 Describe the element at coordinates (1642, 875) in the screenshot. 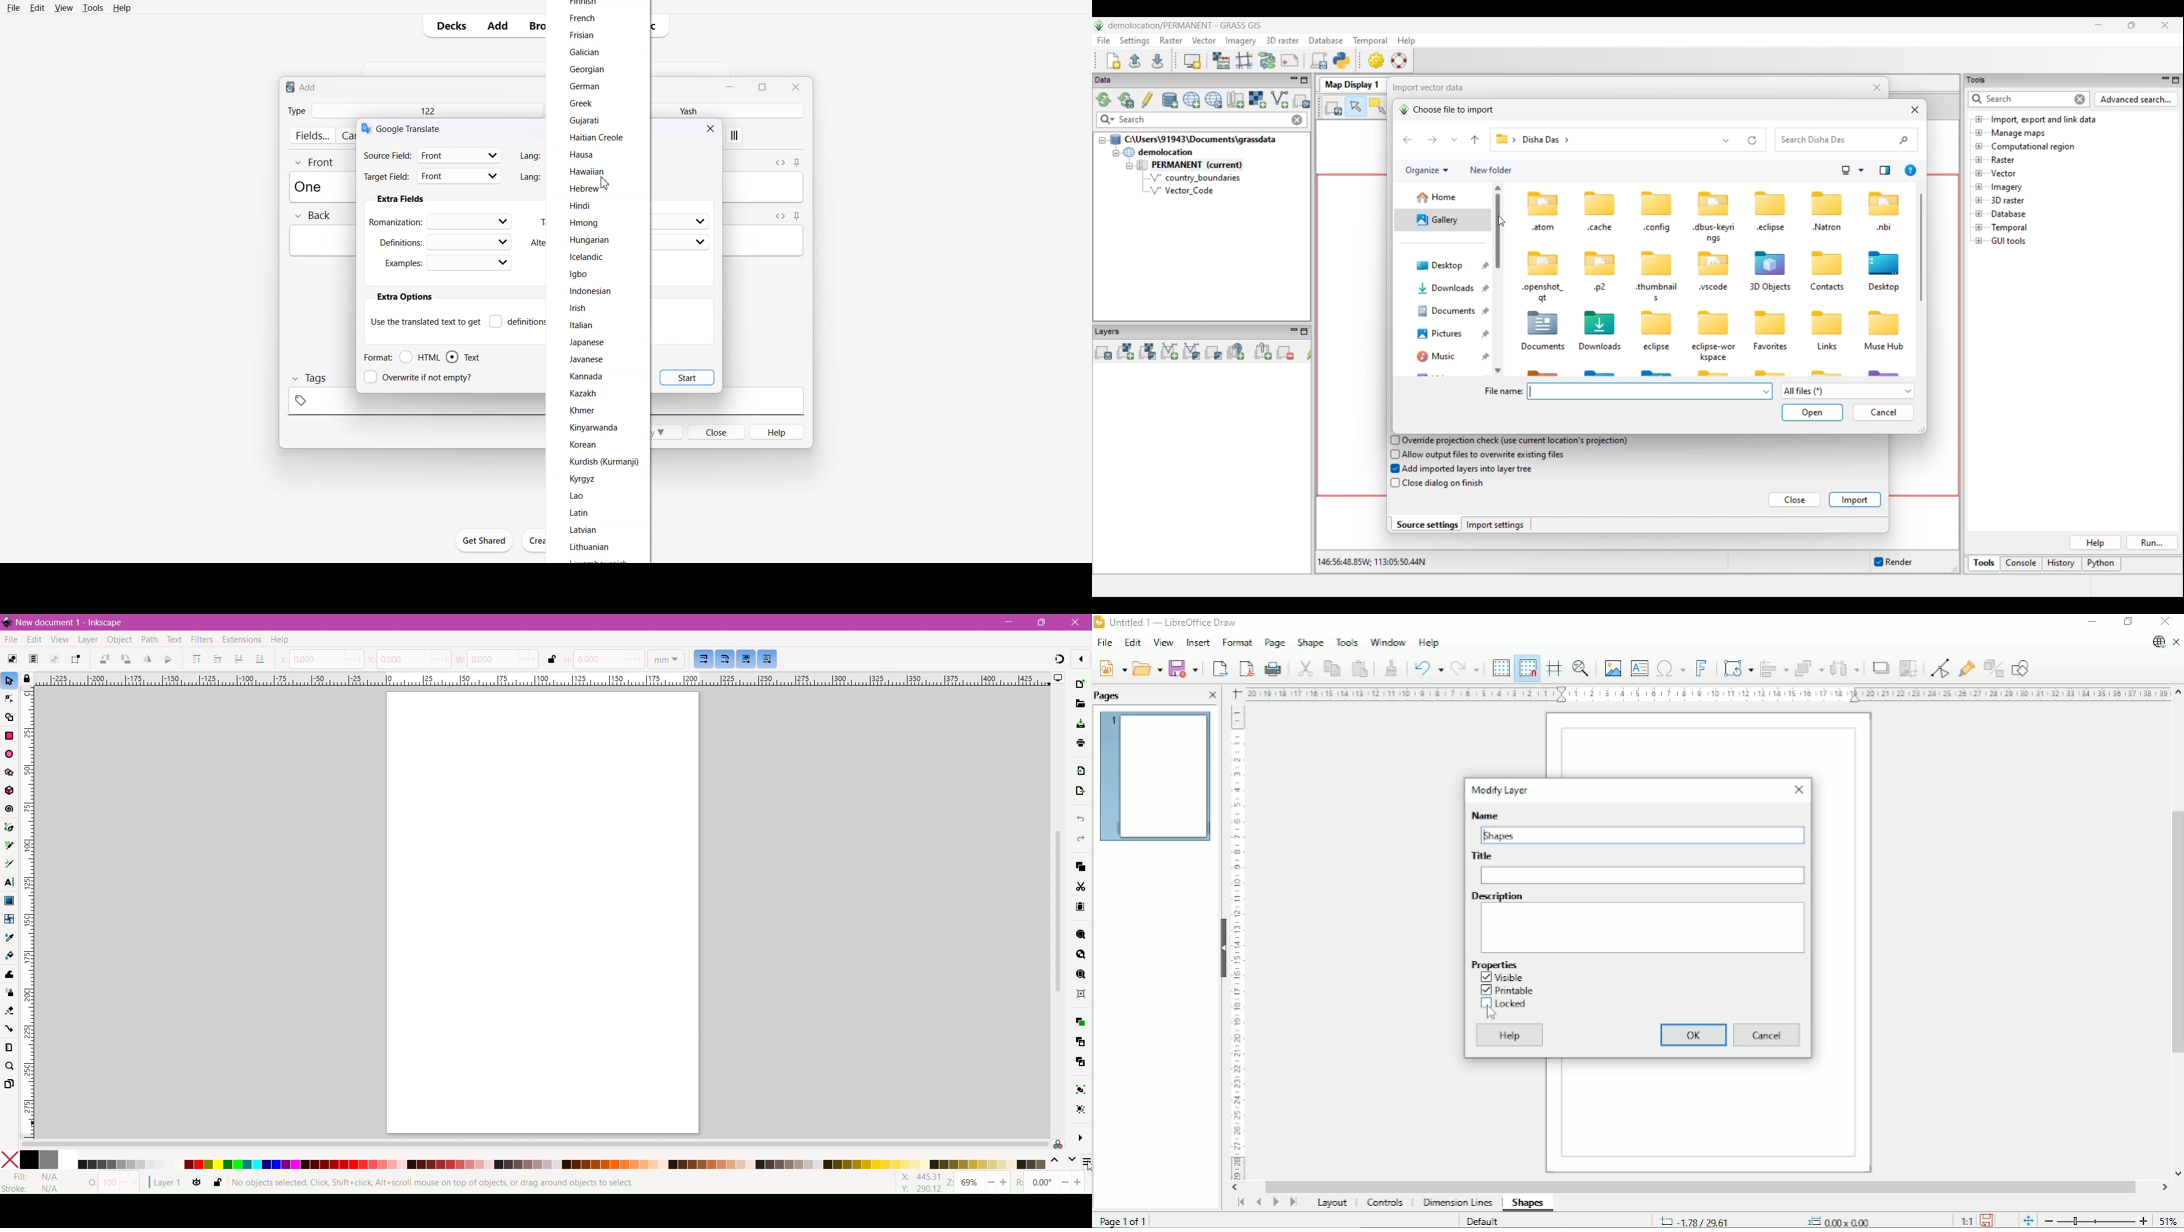

I see `Title` at that location.